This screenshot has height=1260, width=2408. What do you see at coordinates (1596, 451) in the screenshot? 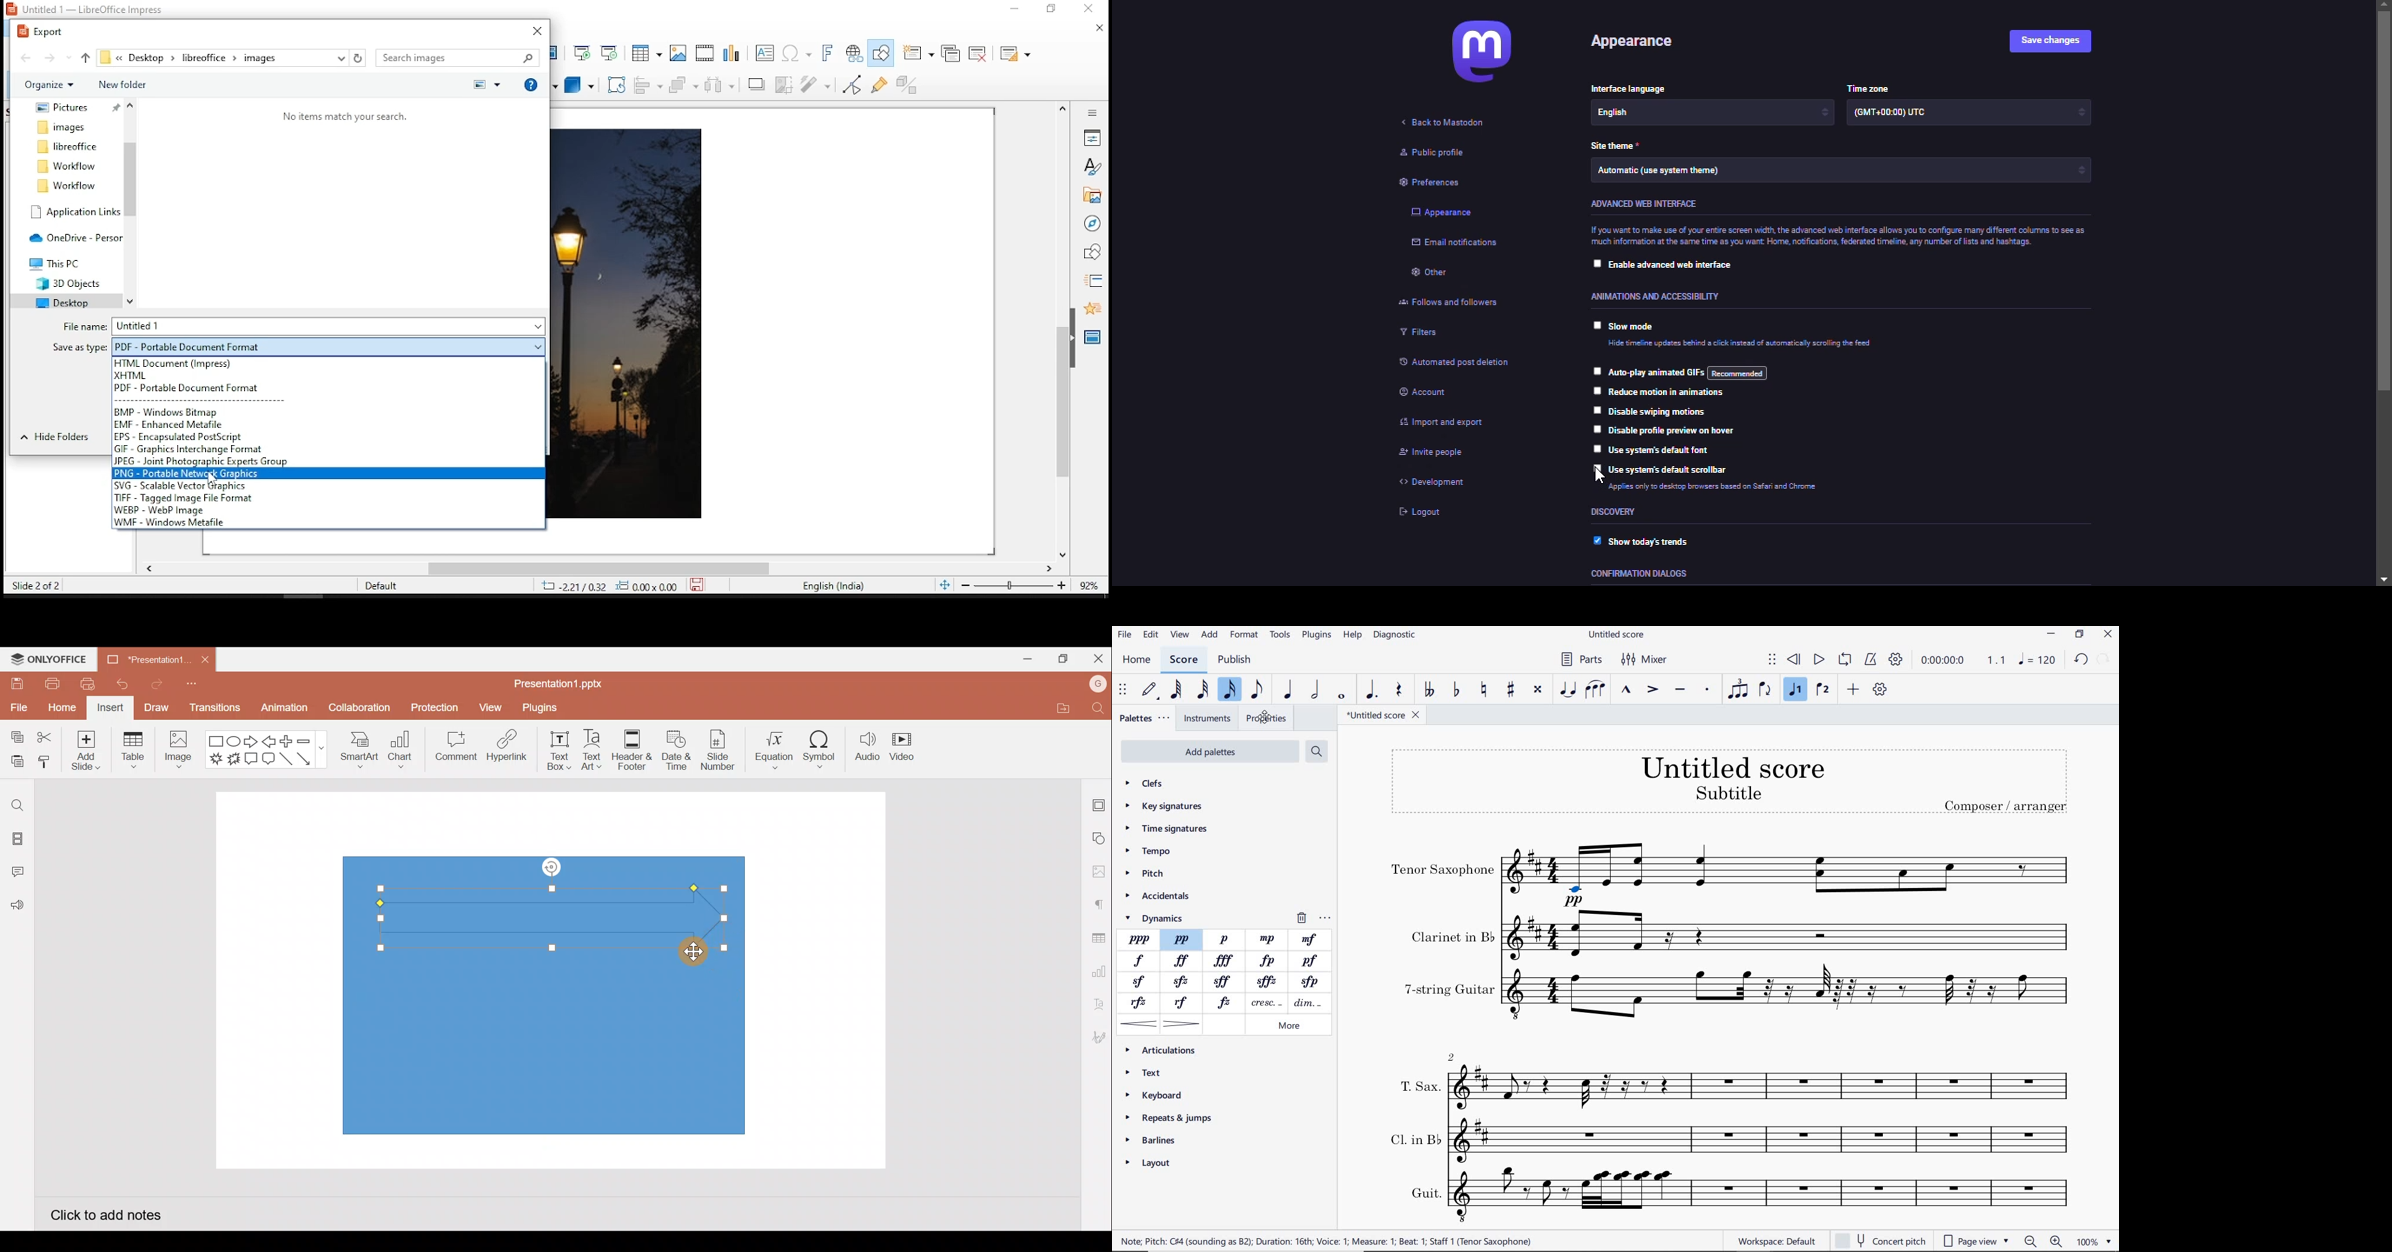
I see `click to select` at bounding box center [1596, 451].